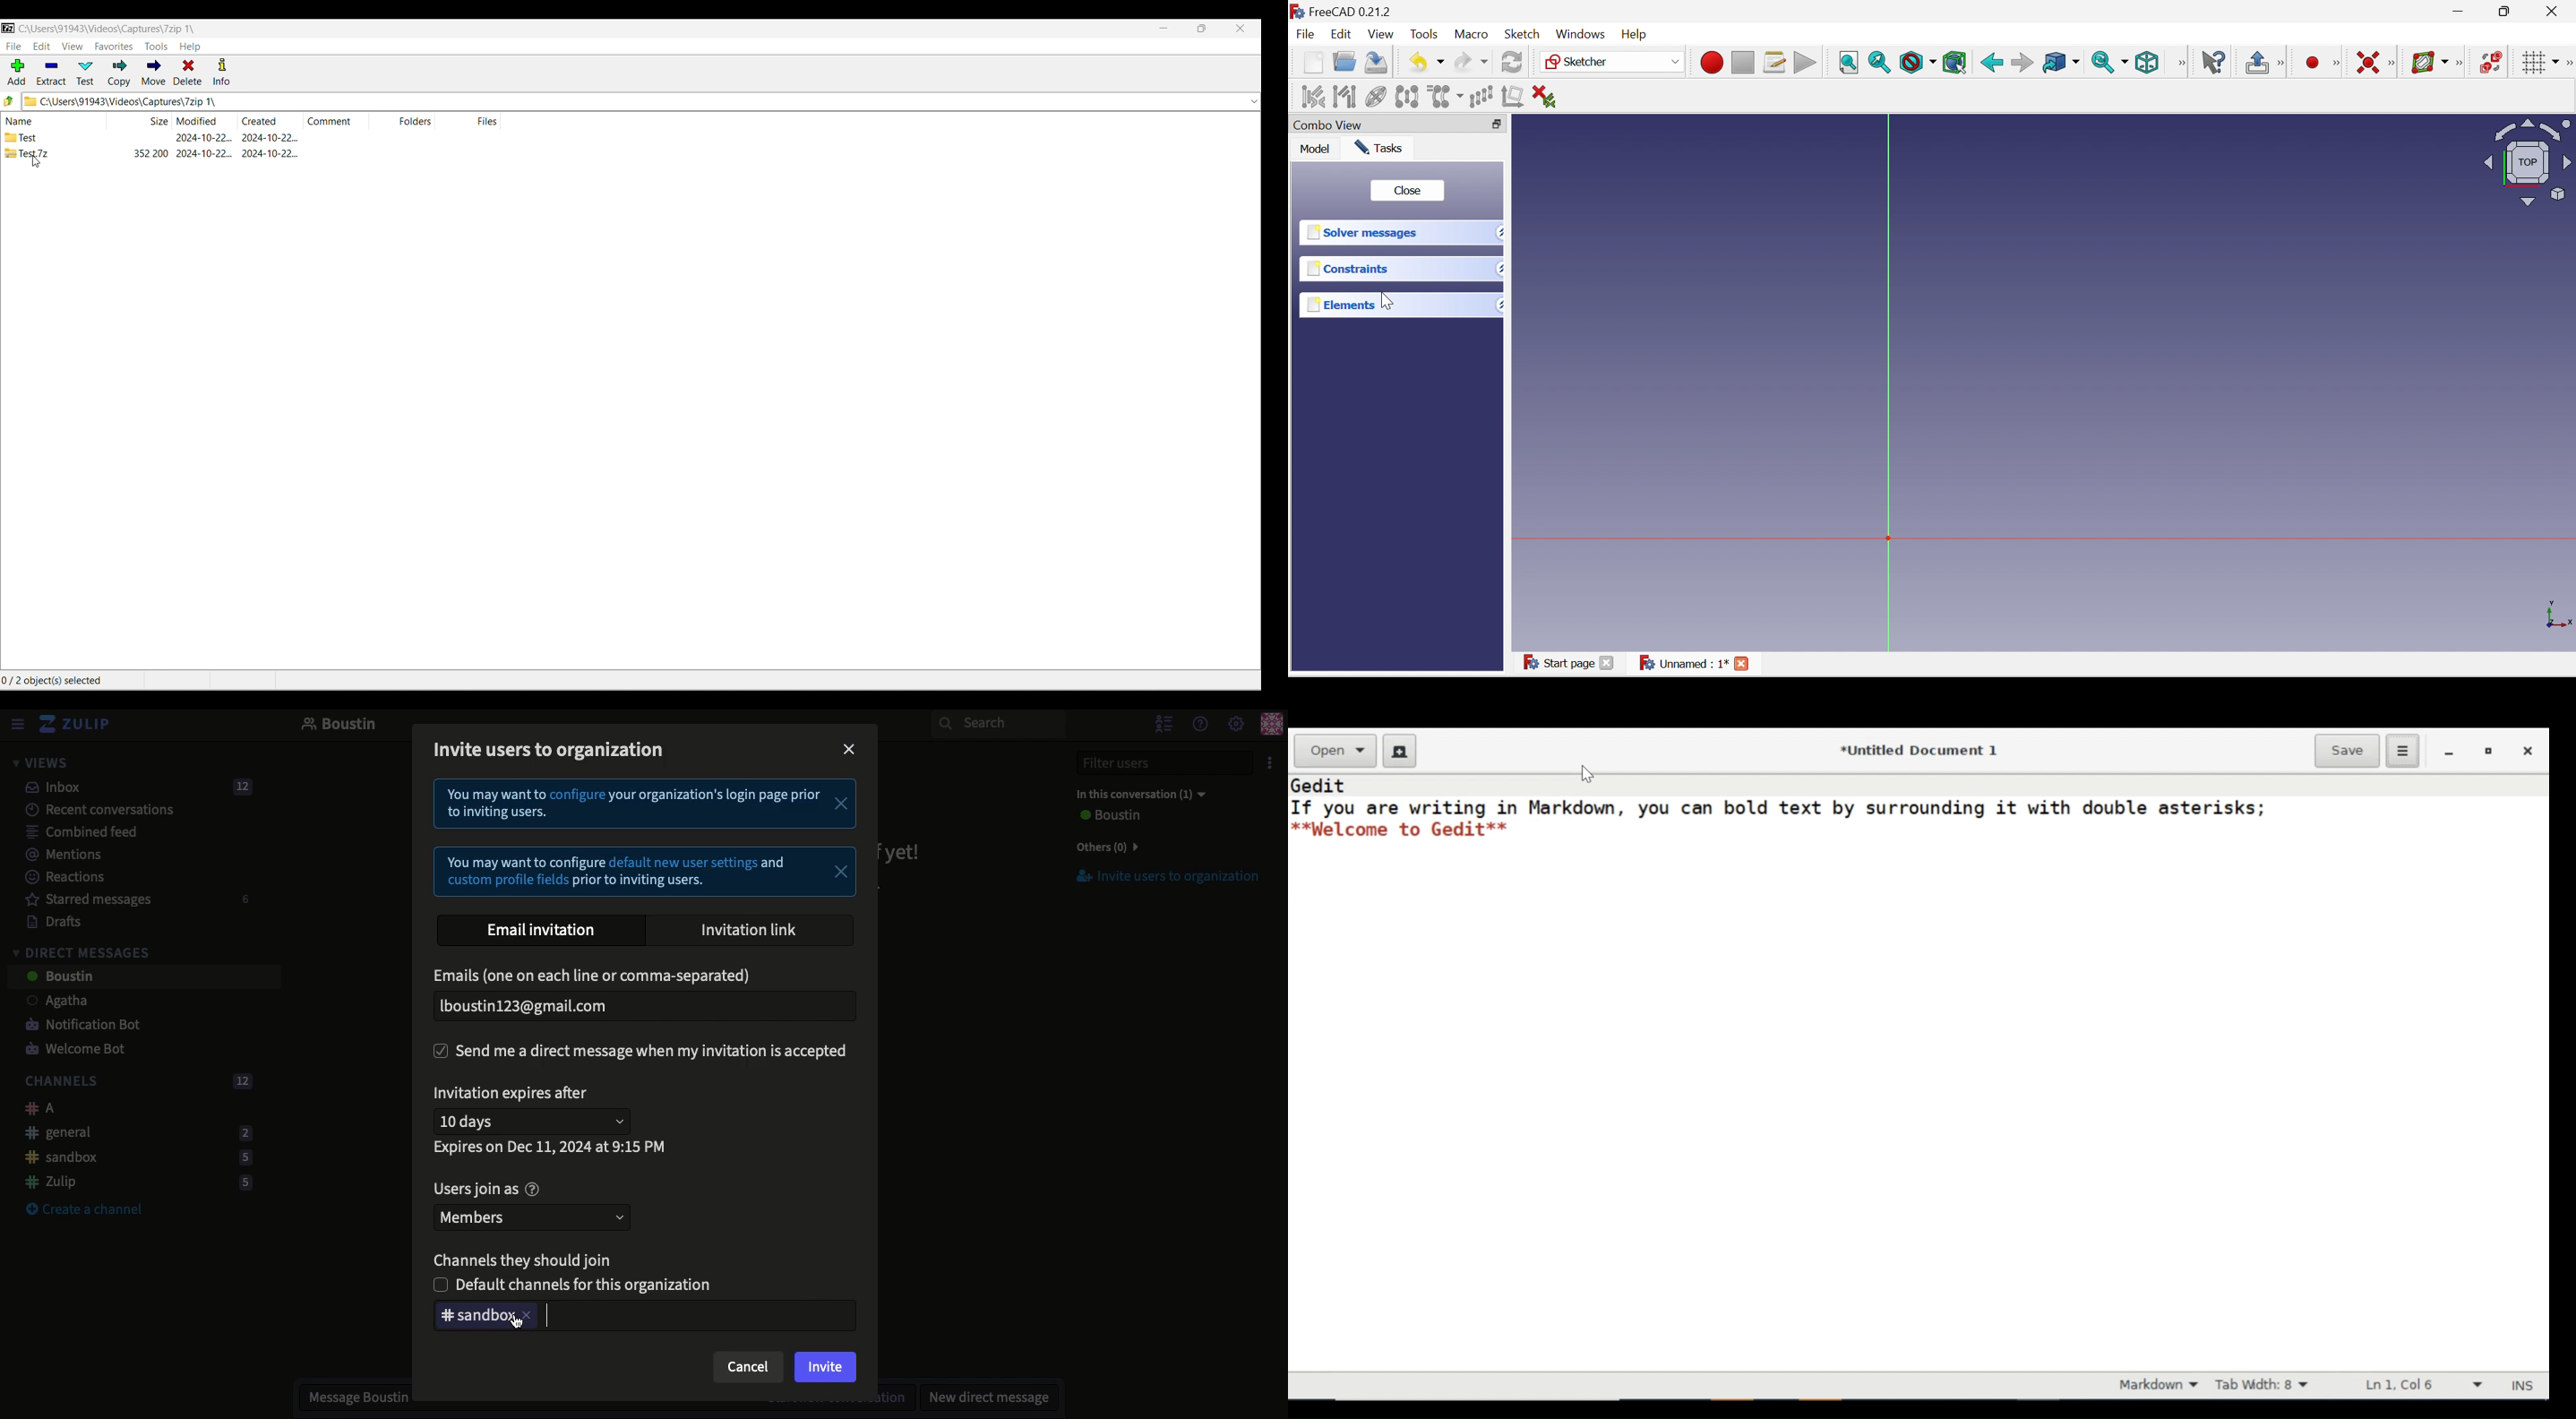 The image size is (2576, 1428). I want to click on Select associated constraints, so click(1313, 95).